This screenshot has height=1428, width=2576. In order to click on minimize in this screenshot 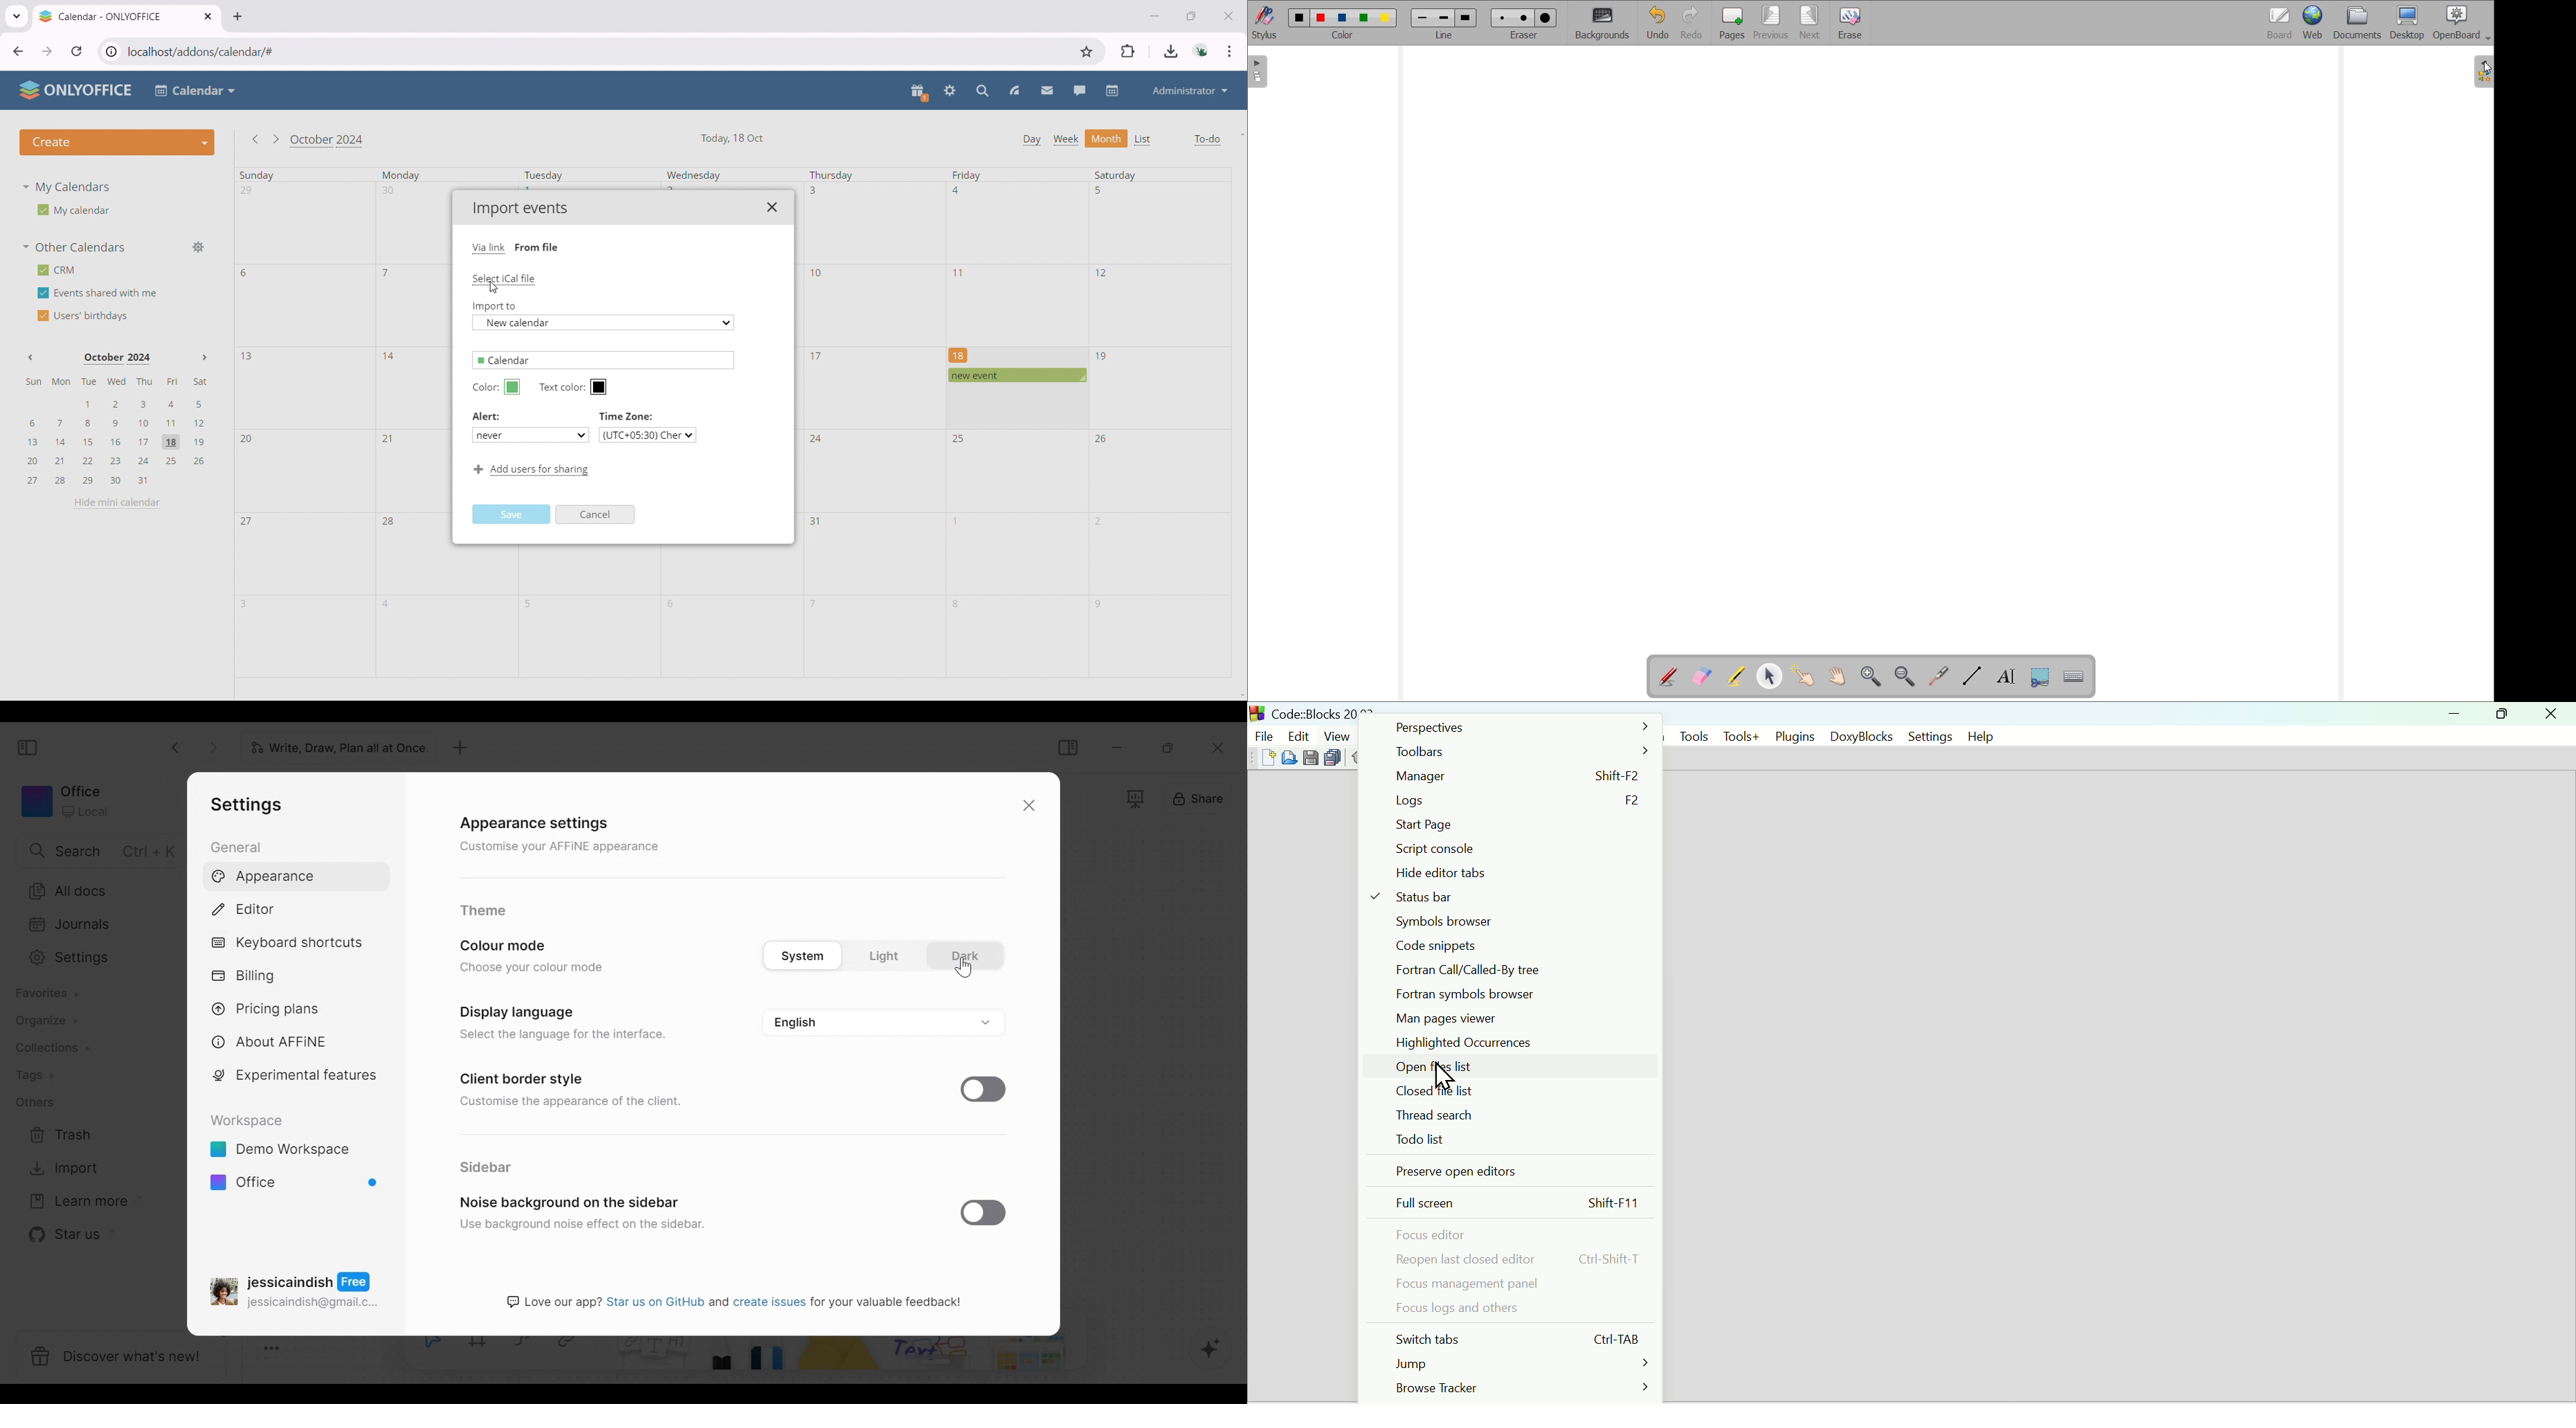, I will do `click(1118, 746)`.